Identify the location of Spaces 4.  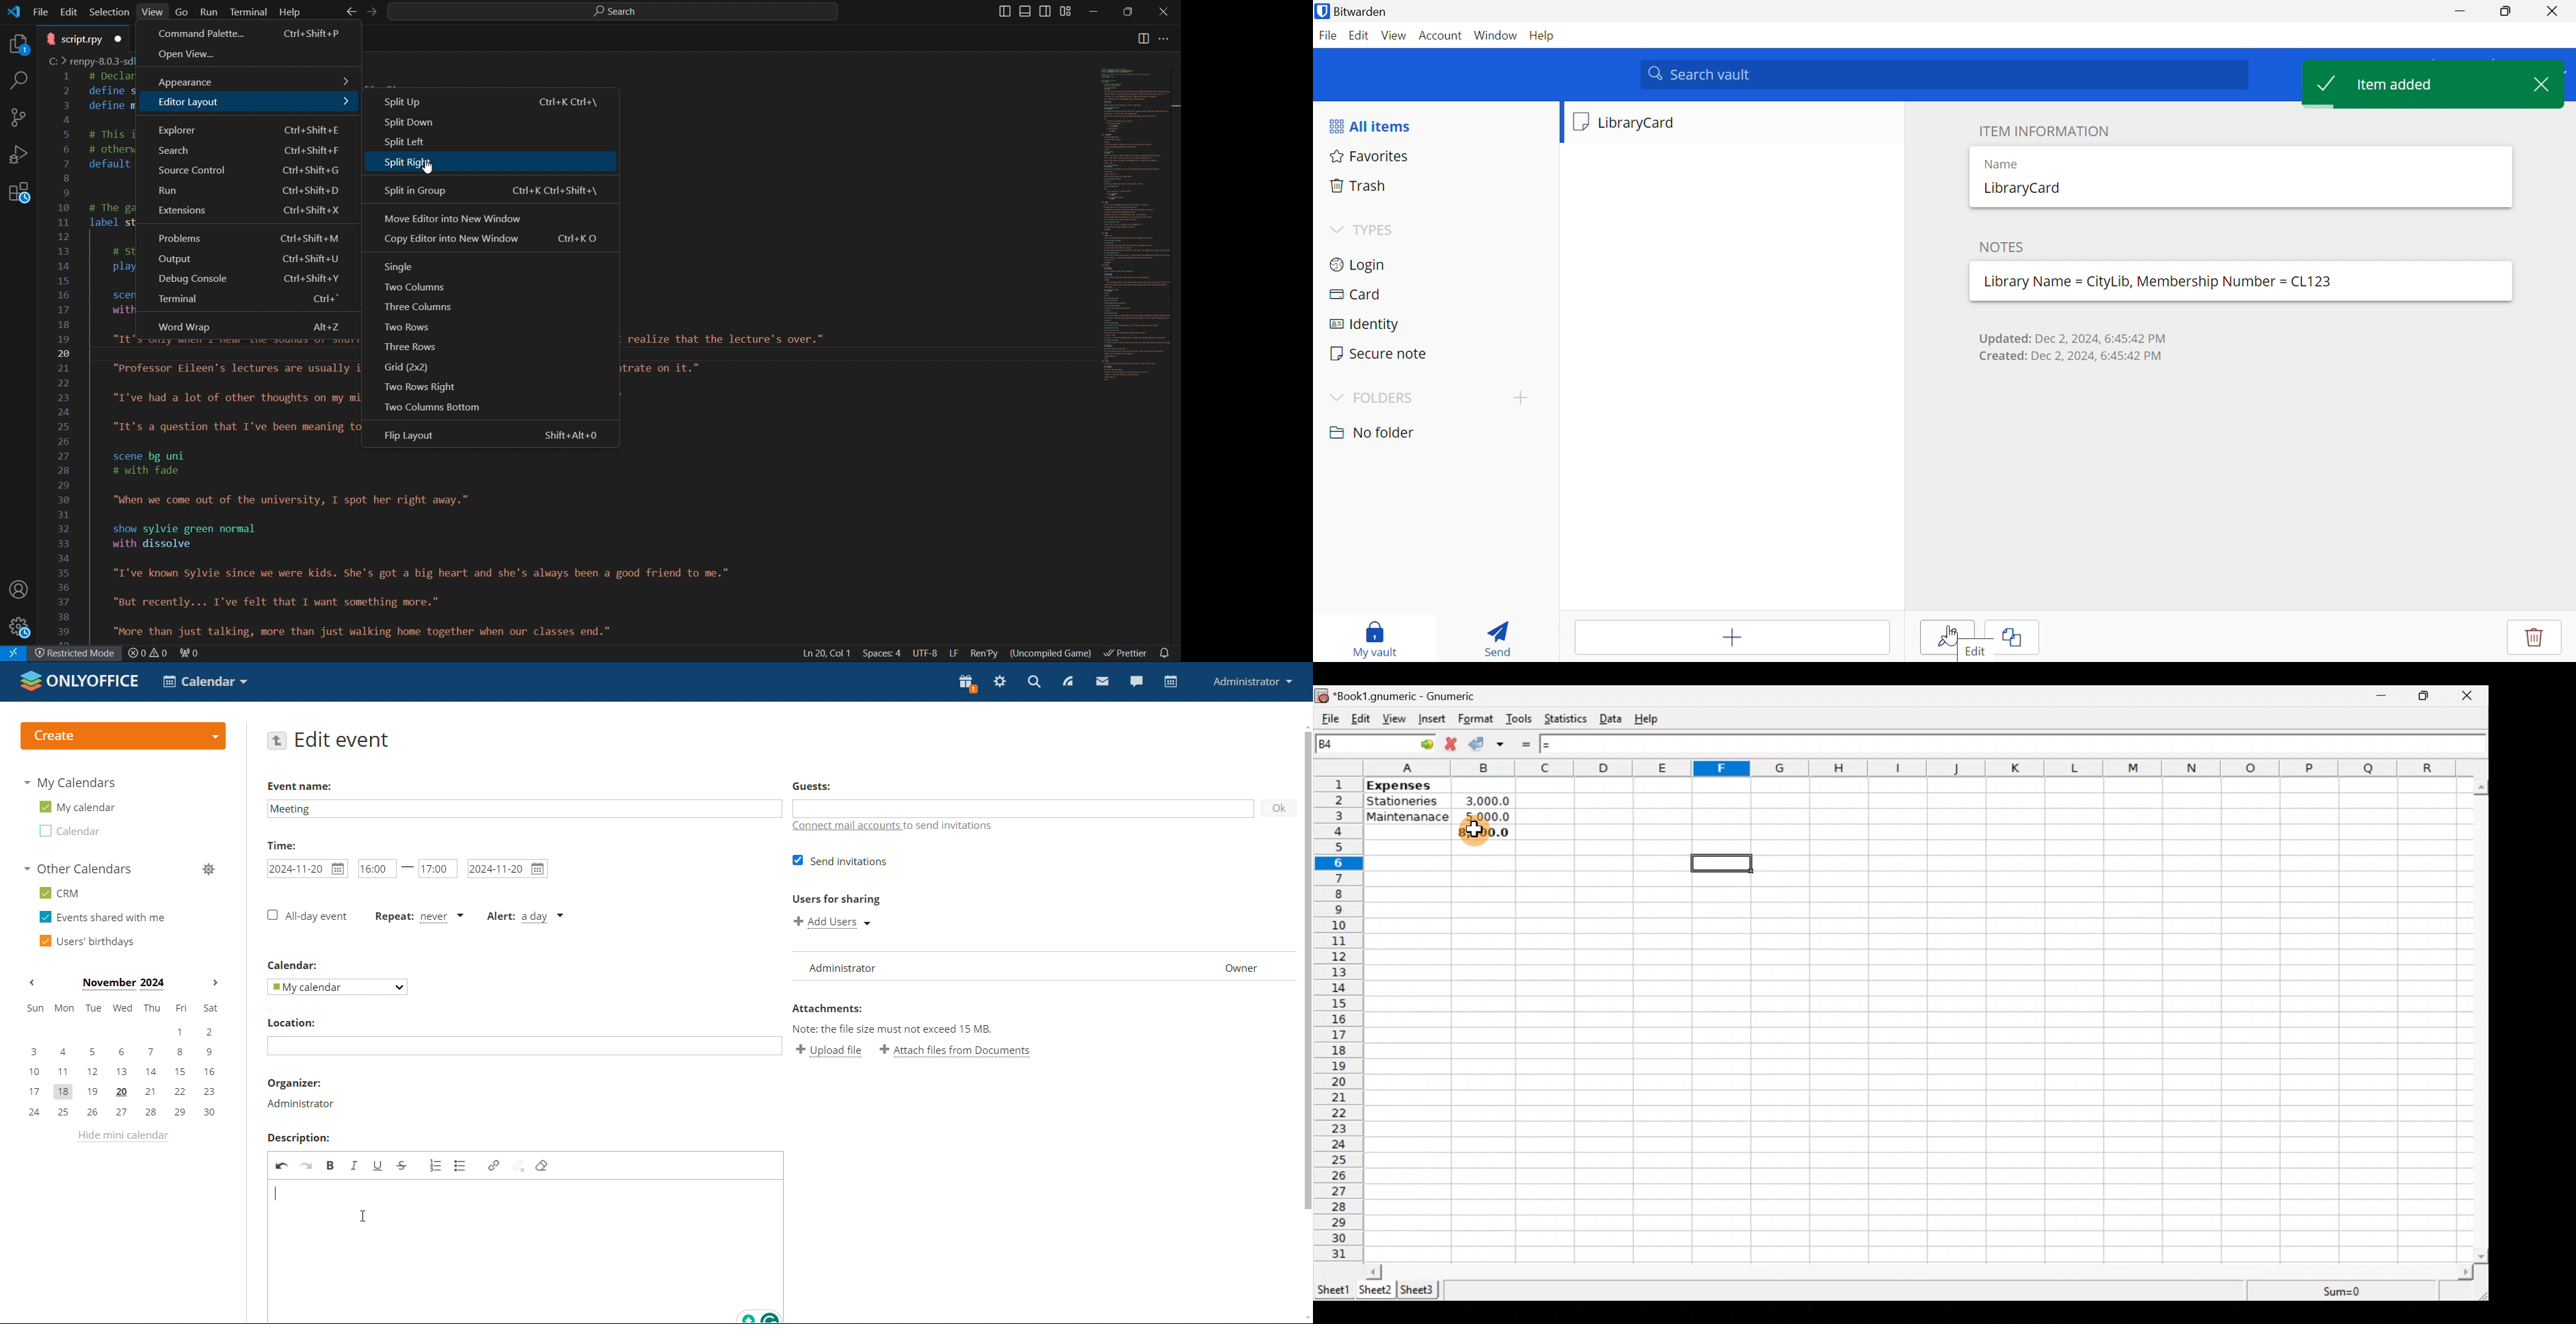
(884, 653).